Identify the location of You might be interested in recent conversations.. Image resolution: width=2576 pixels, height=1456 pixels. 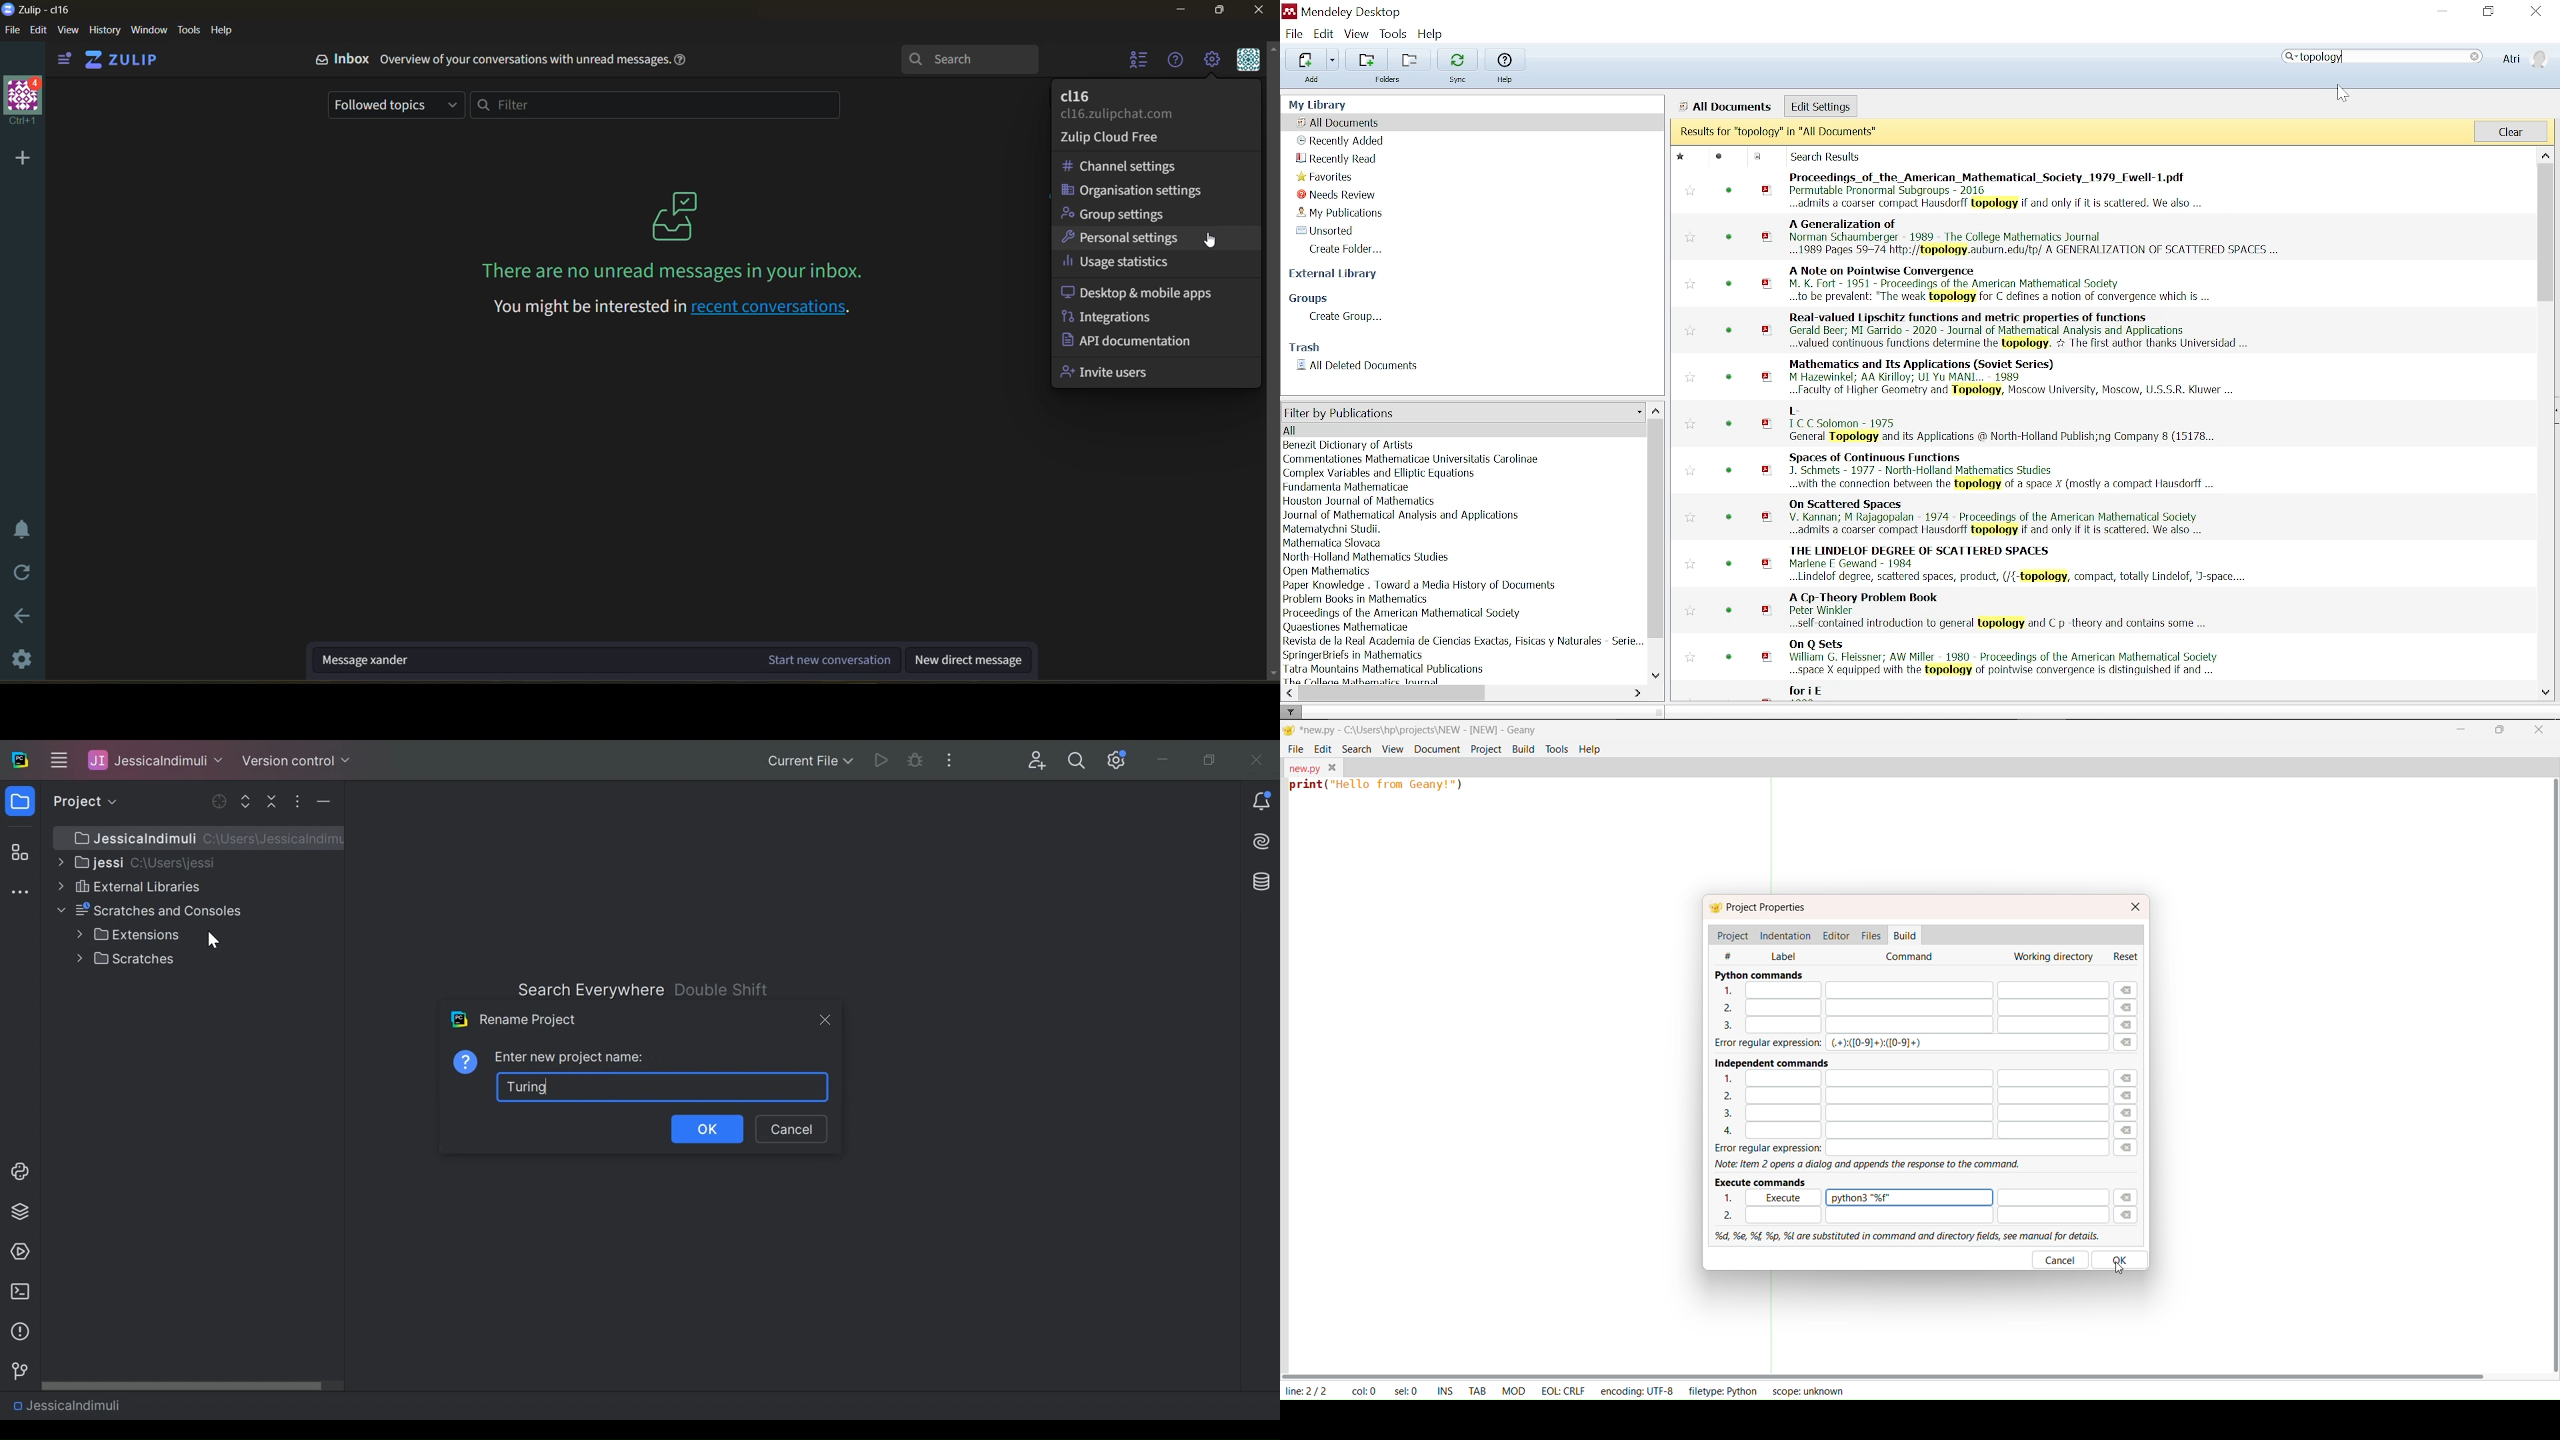
(669, 307).